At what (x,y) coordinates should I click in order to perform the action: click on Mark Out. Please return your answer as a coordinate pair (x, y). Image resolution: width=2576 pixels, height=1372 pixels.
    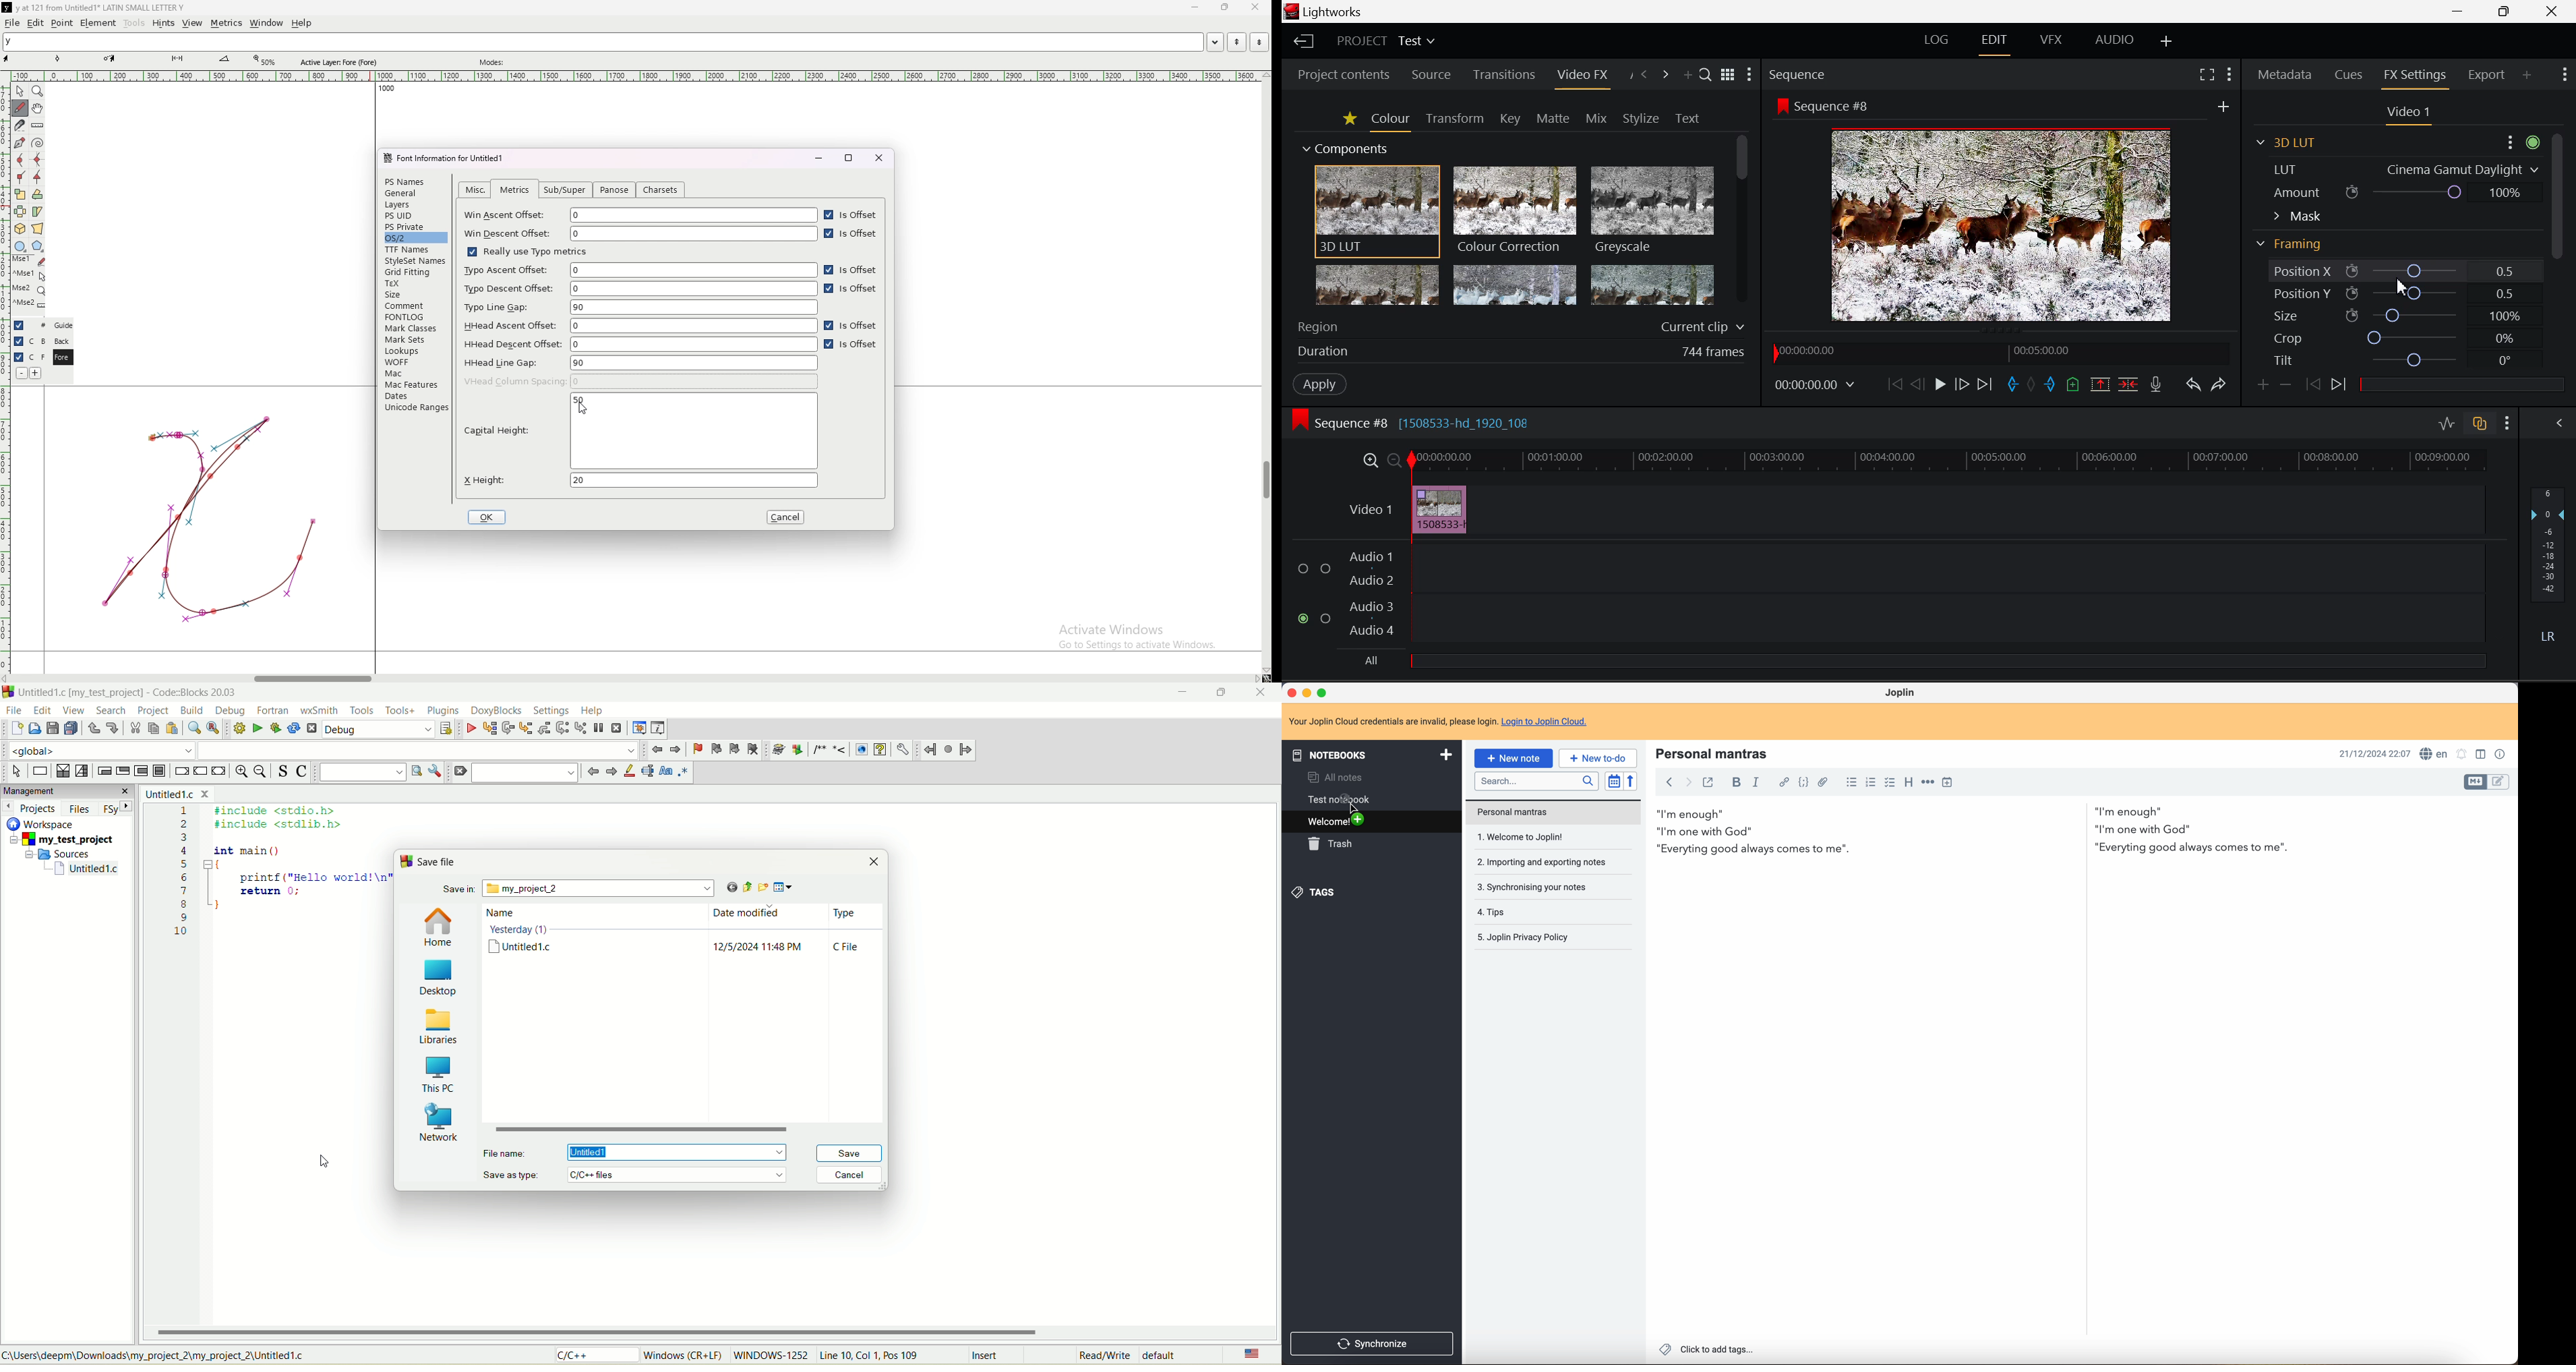
    Looking at the image, I should click on (2050, 384).